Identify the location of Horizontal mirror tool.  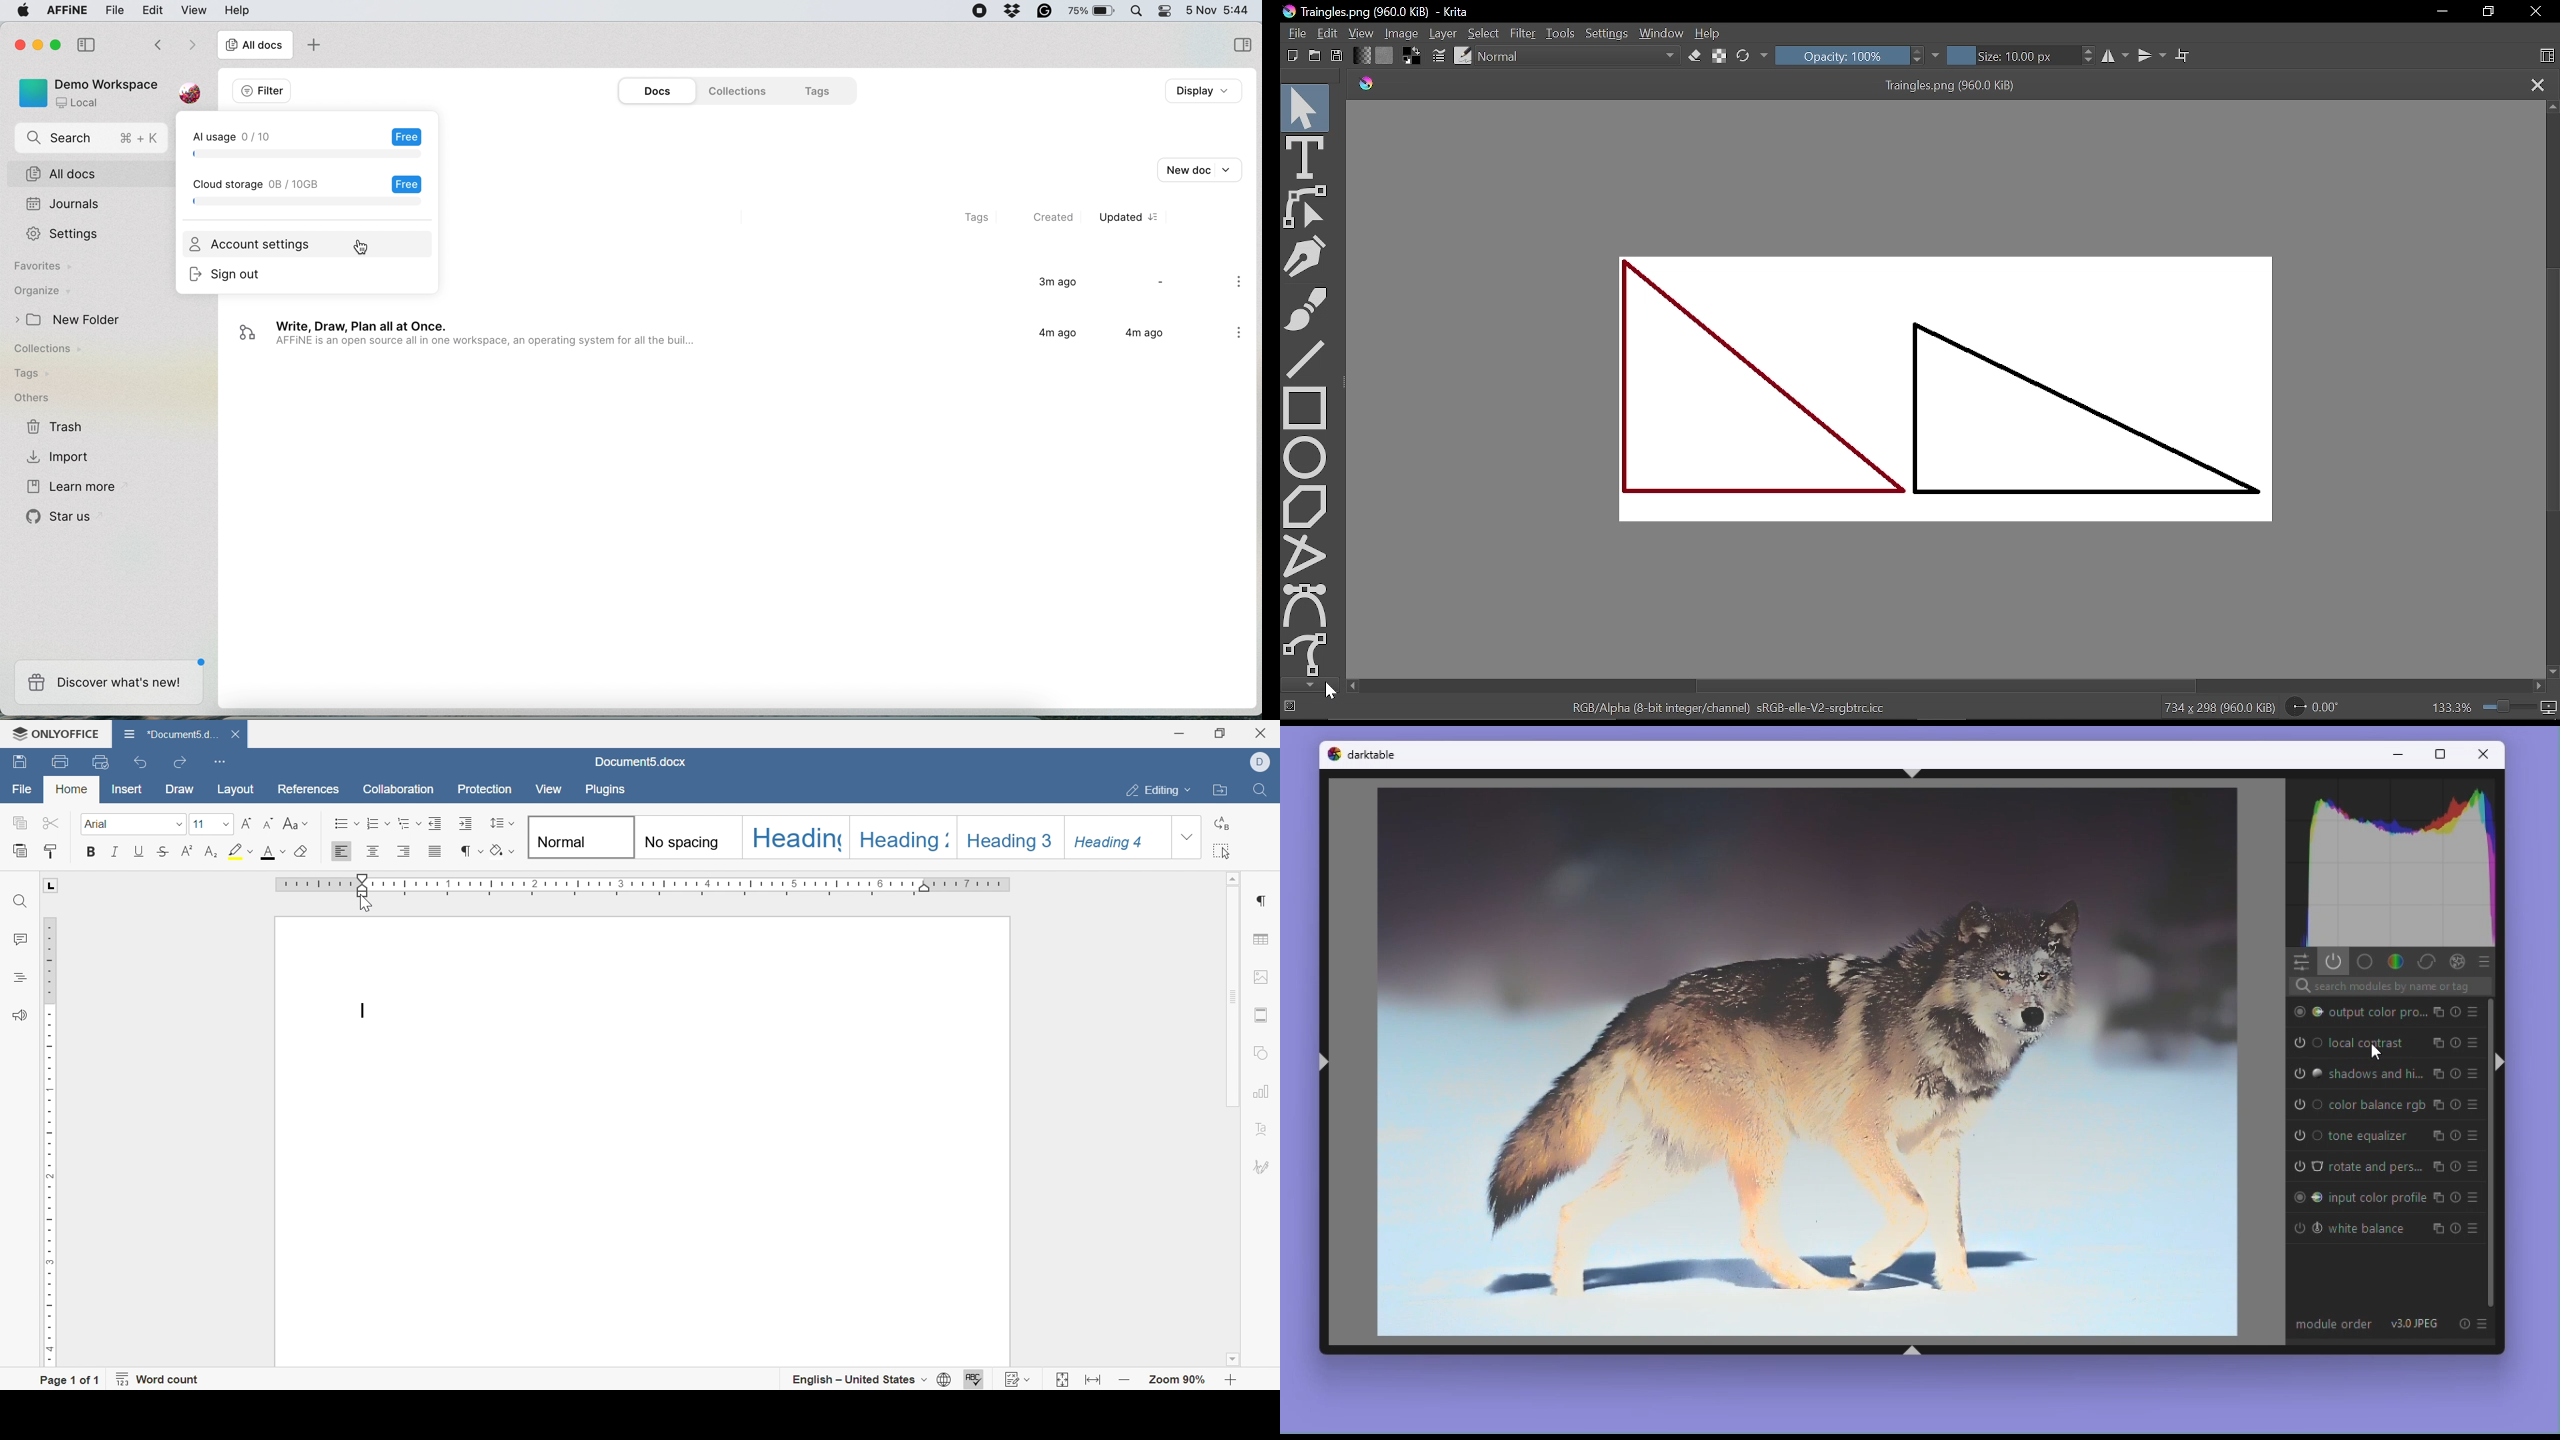
(2117, 57).